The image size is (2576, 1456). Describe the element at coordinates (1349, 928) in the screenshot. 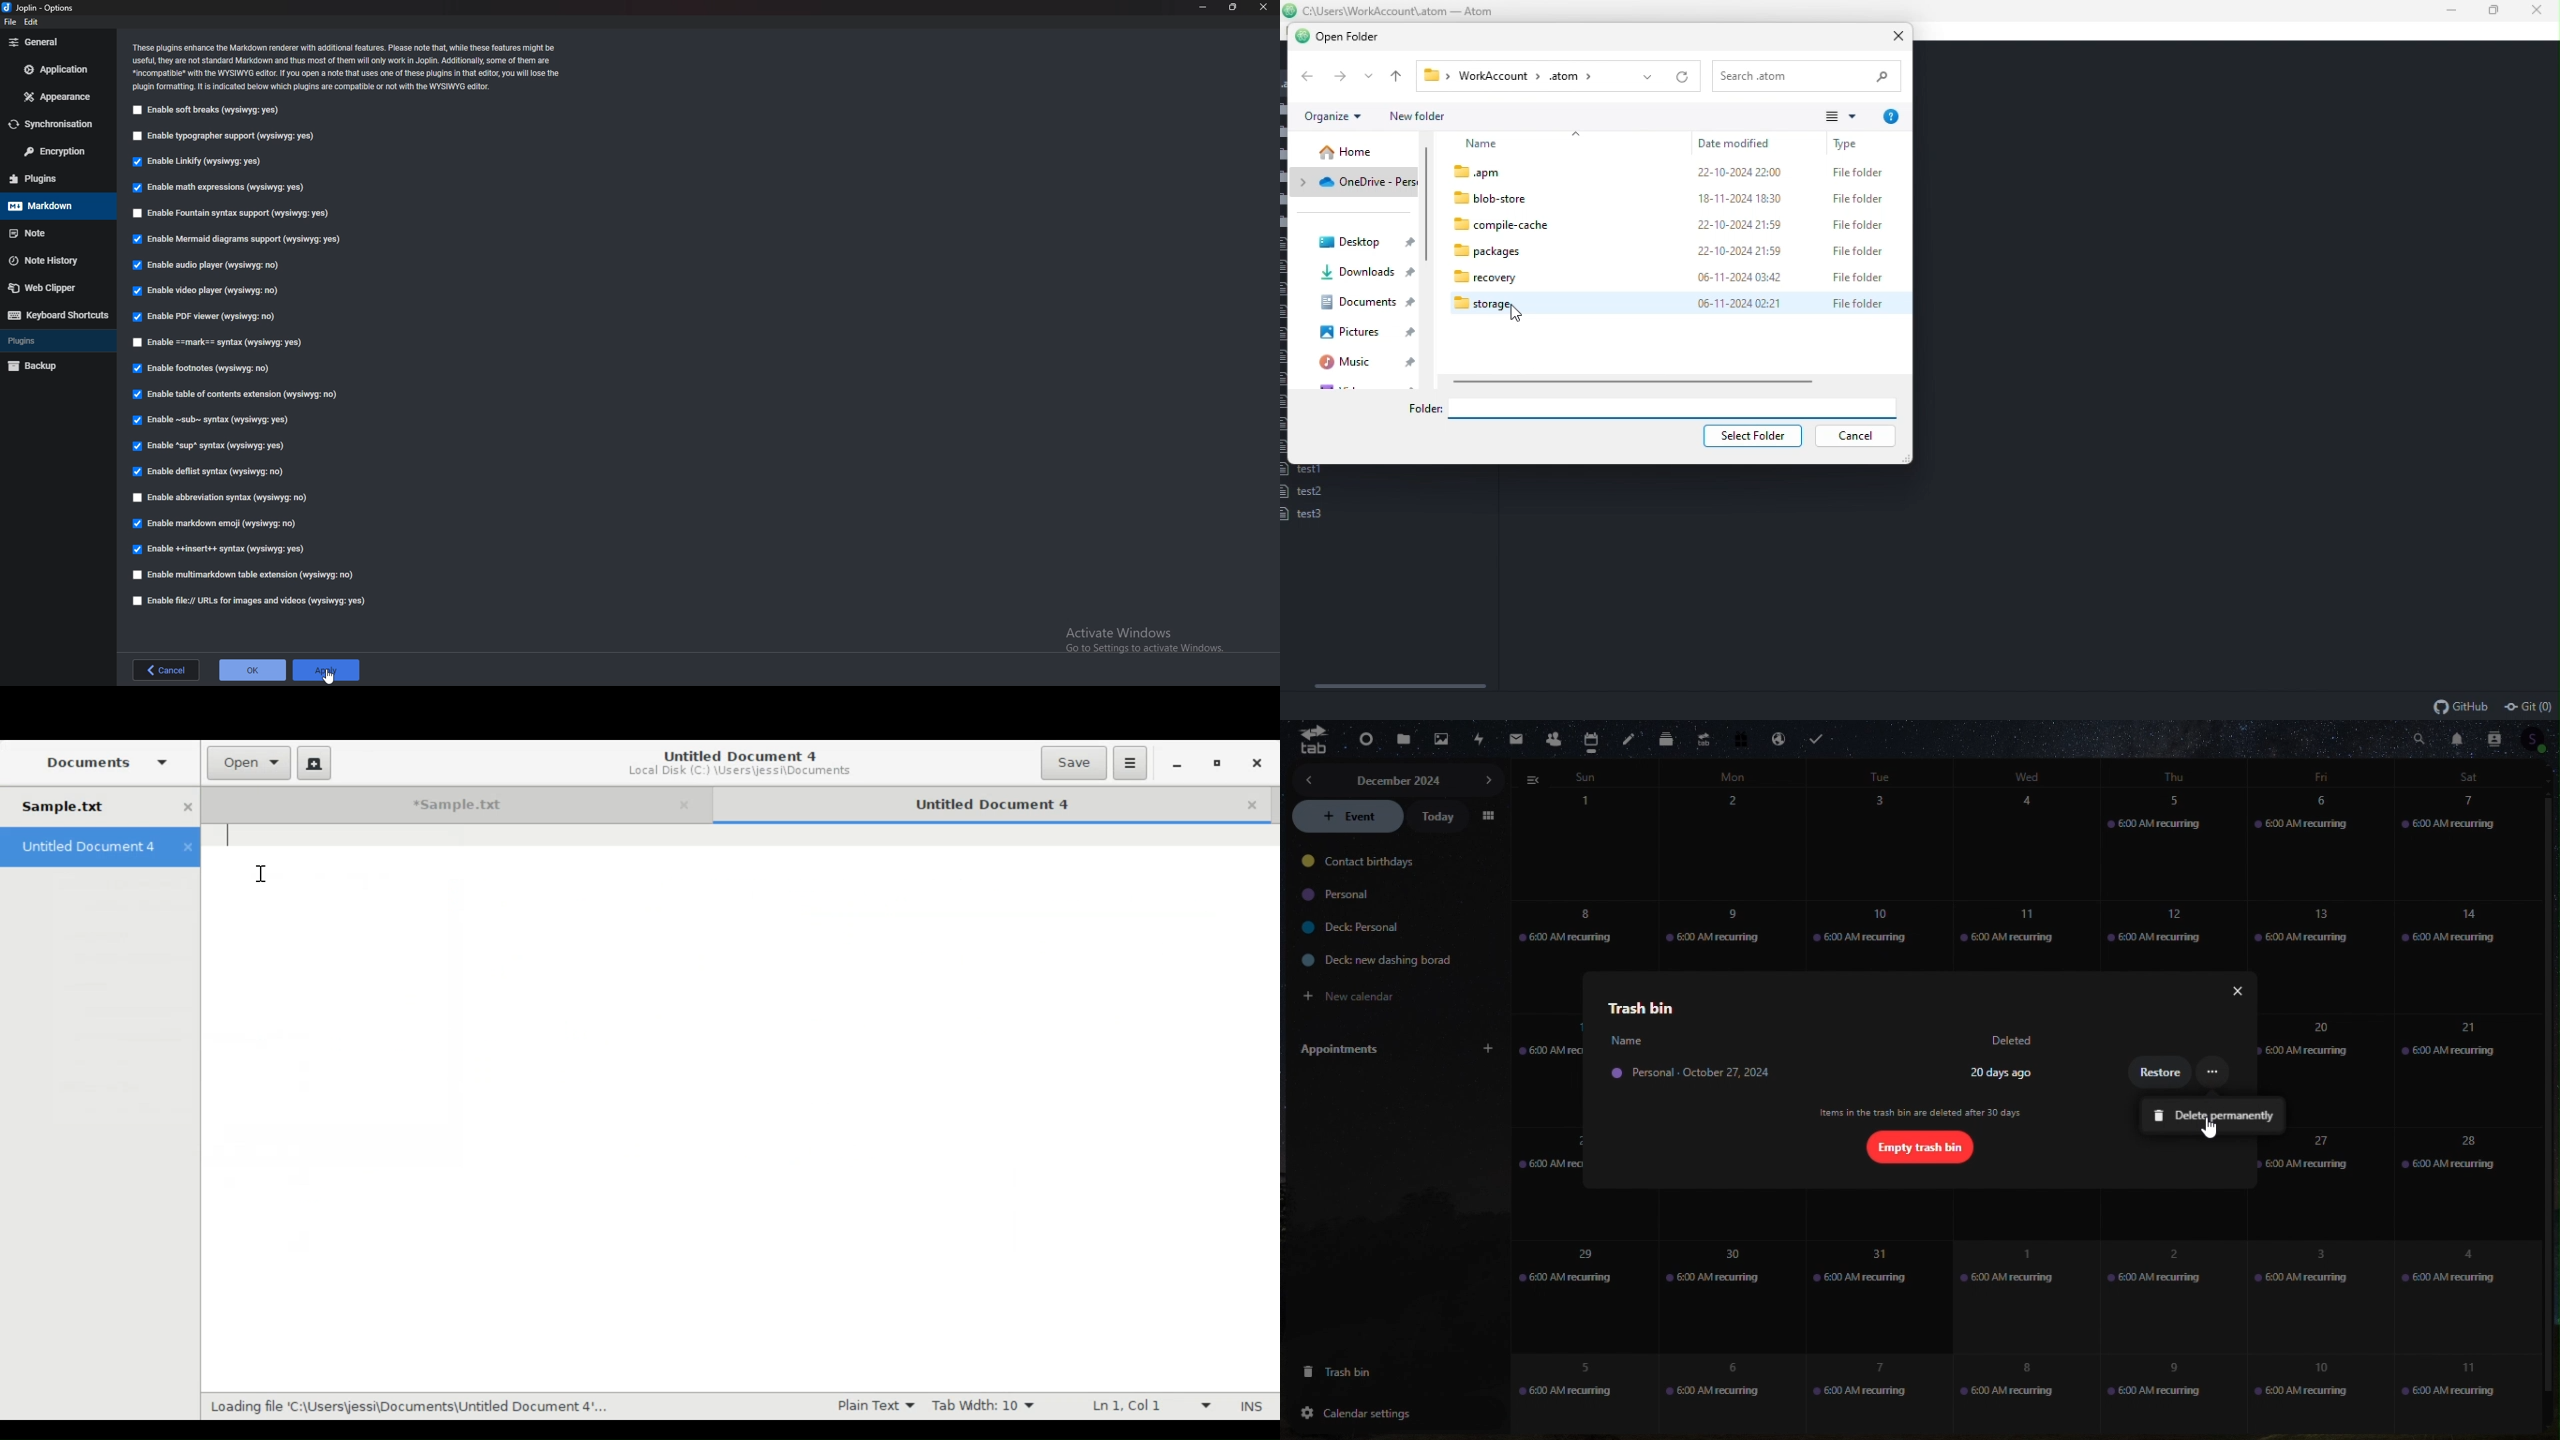

I see `deck personal` at that location.